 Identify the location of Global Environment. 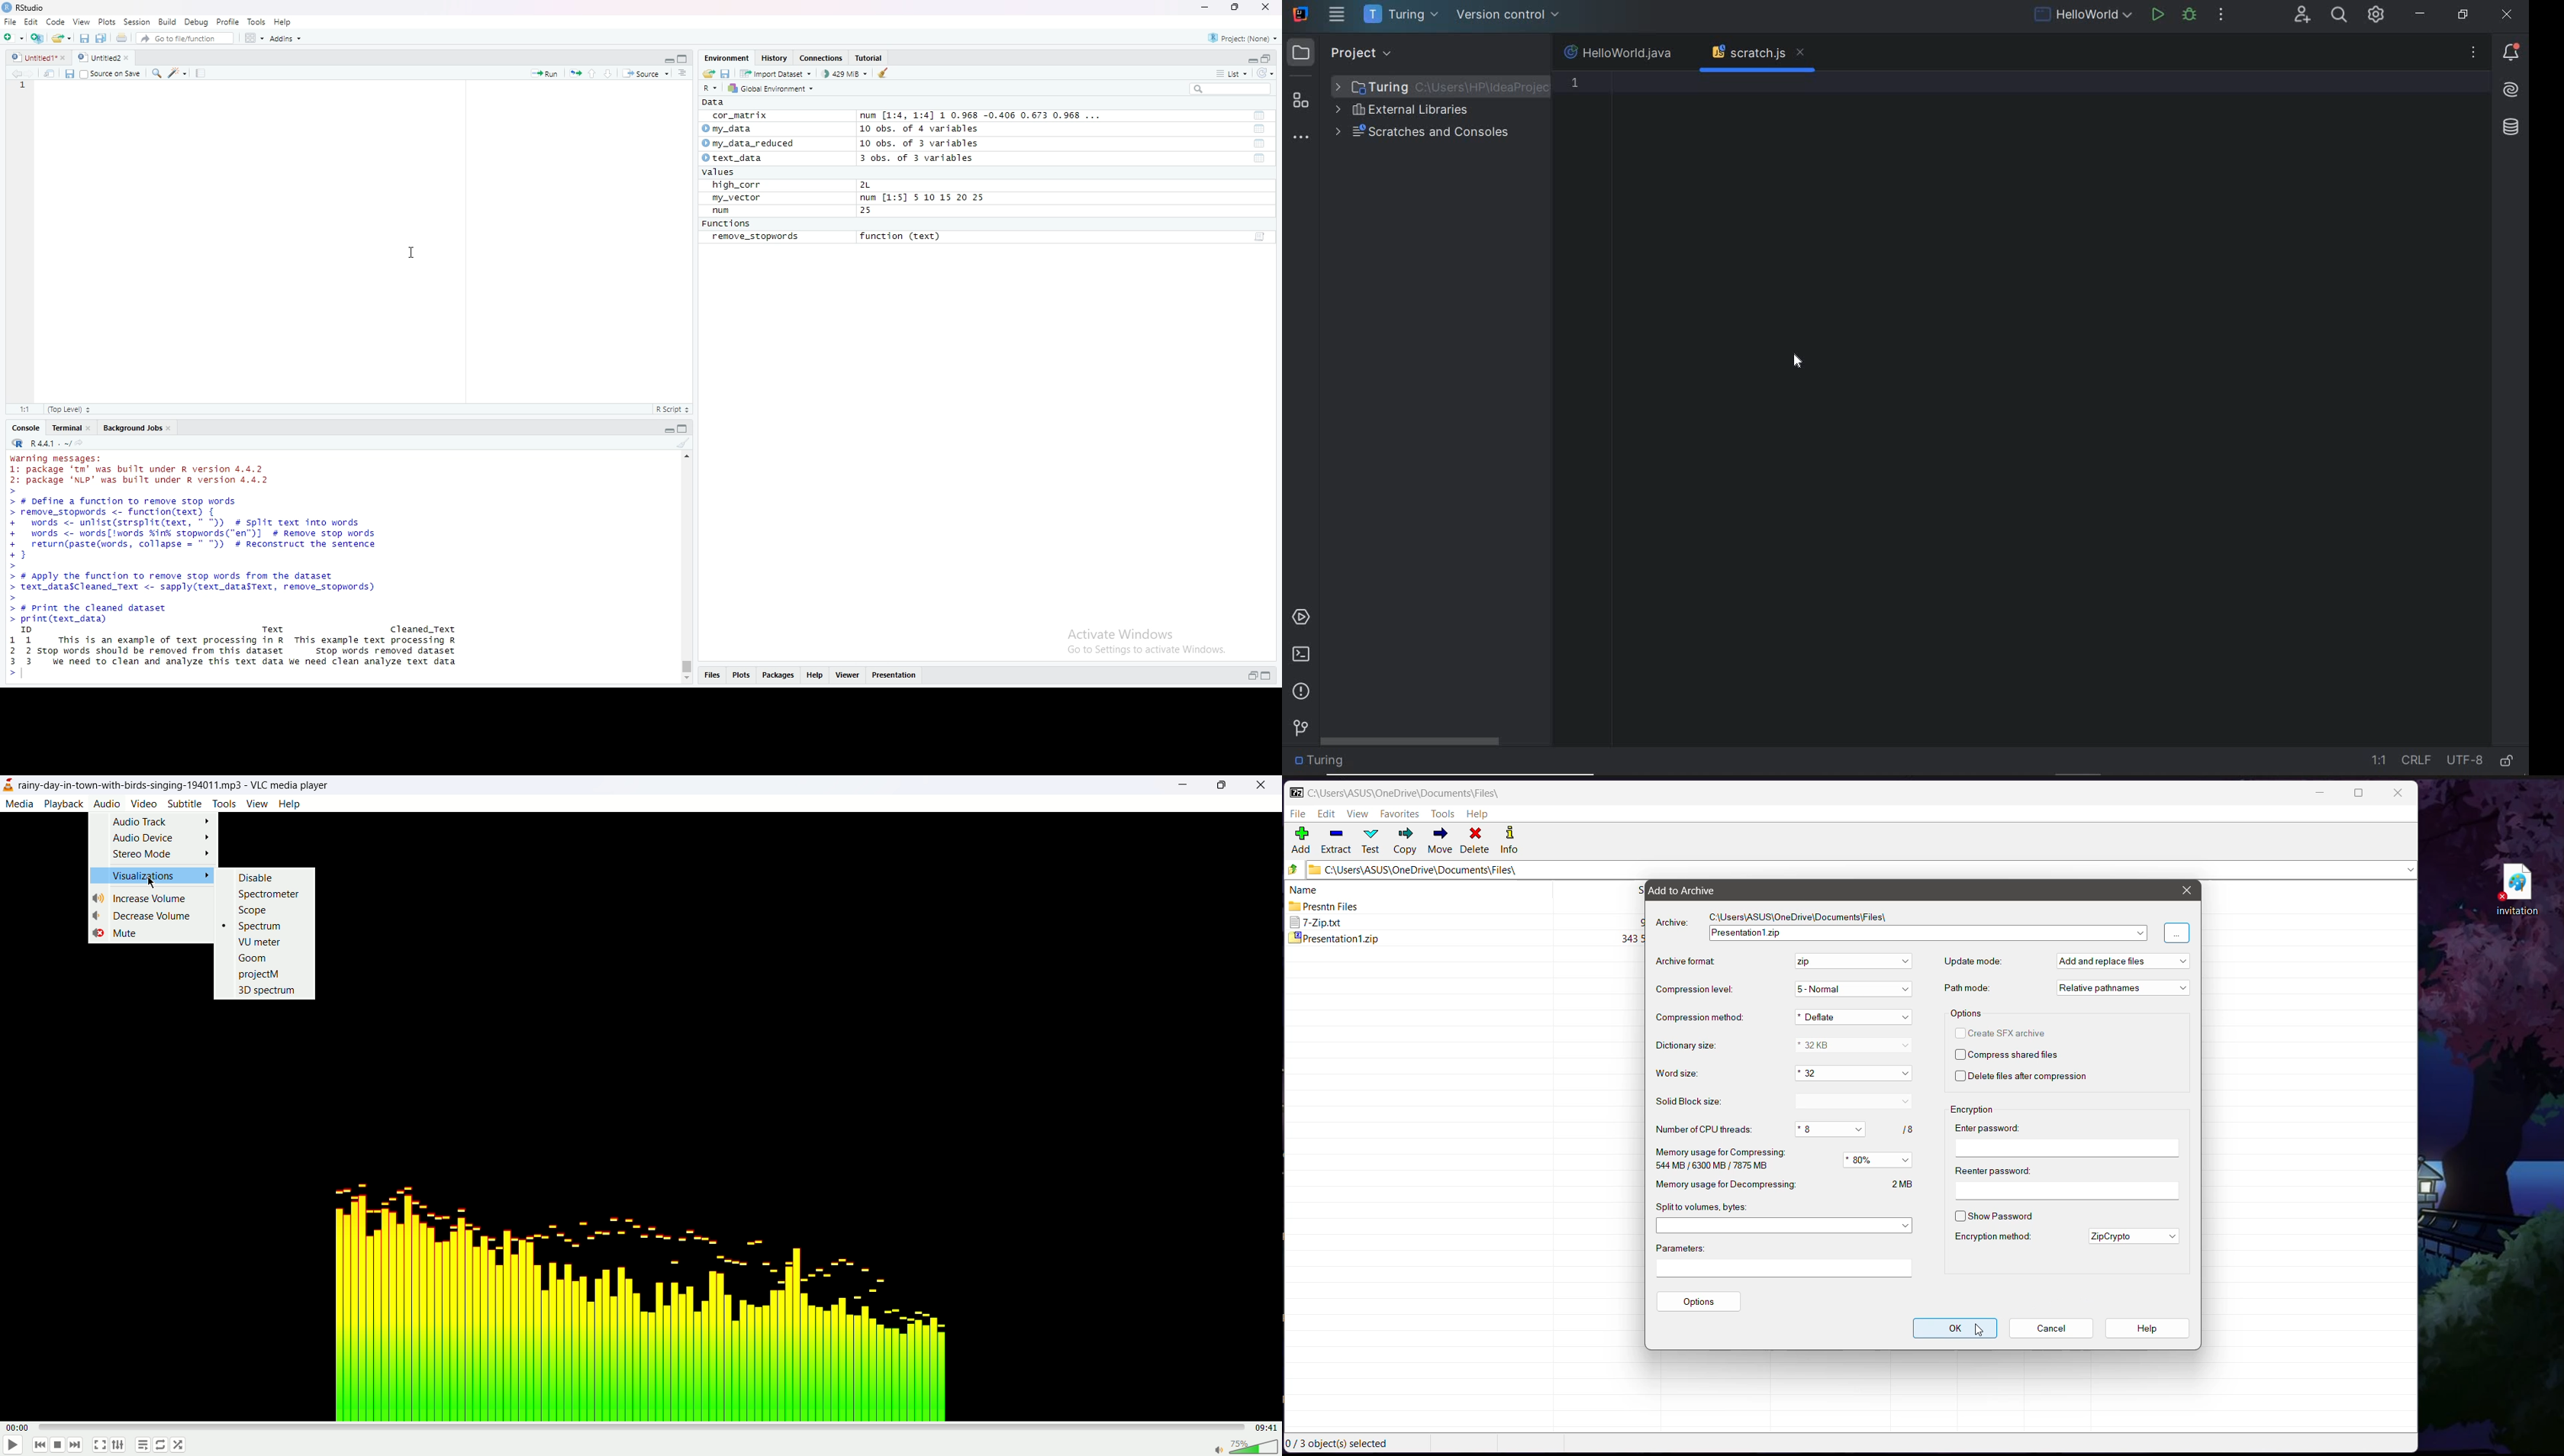
(774, 88).